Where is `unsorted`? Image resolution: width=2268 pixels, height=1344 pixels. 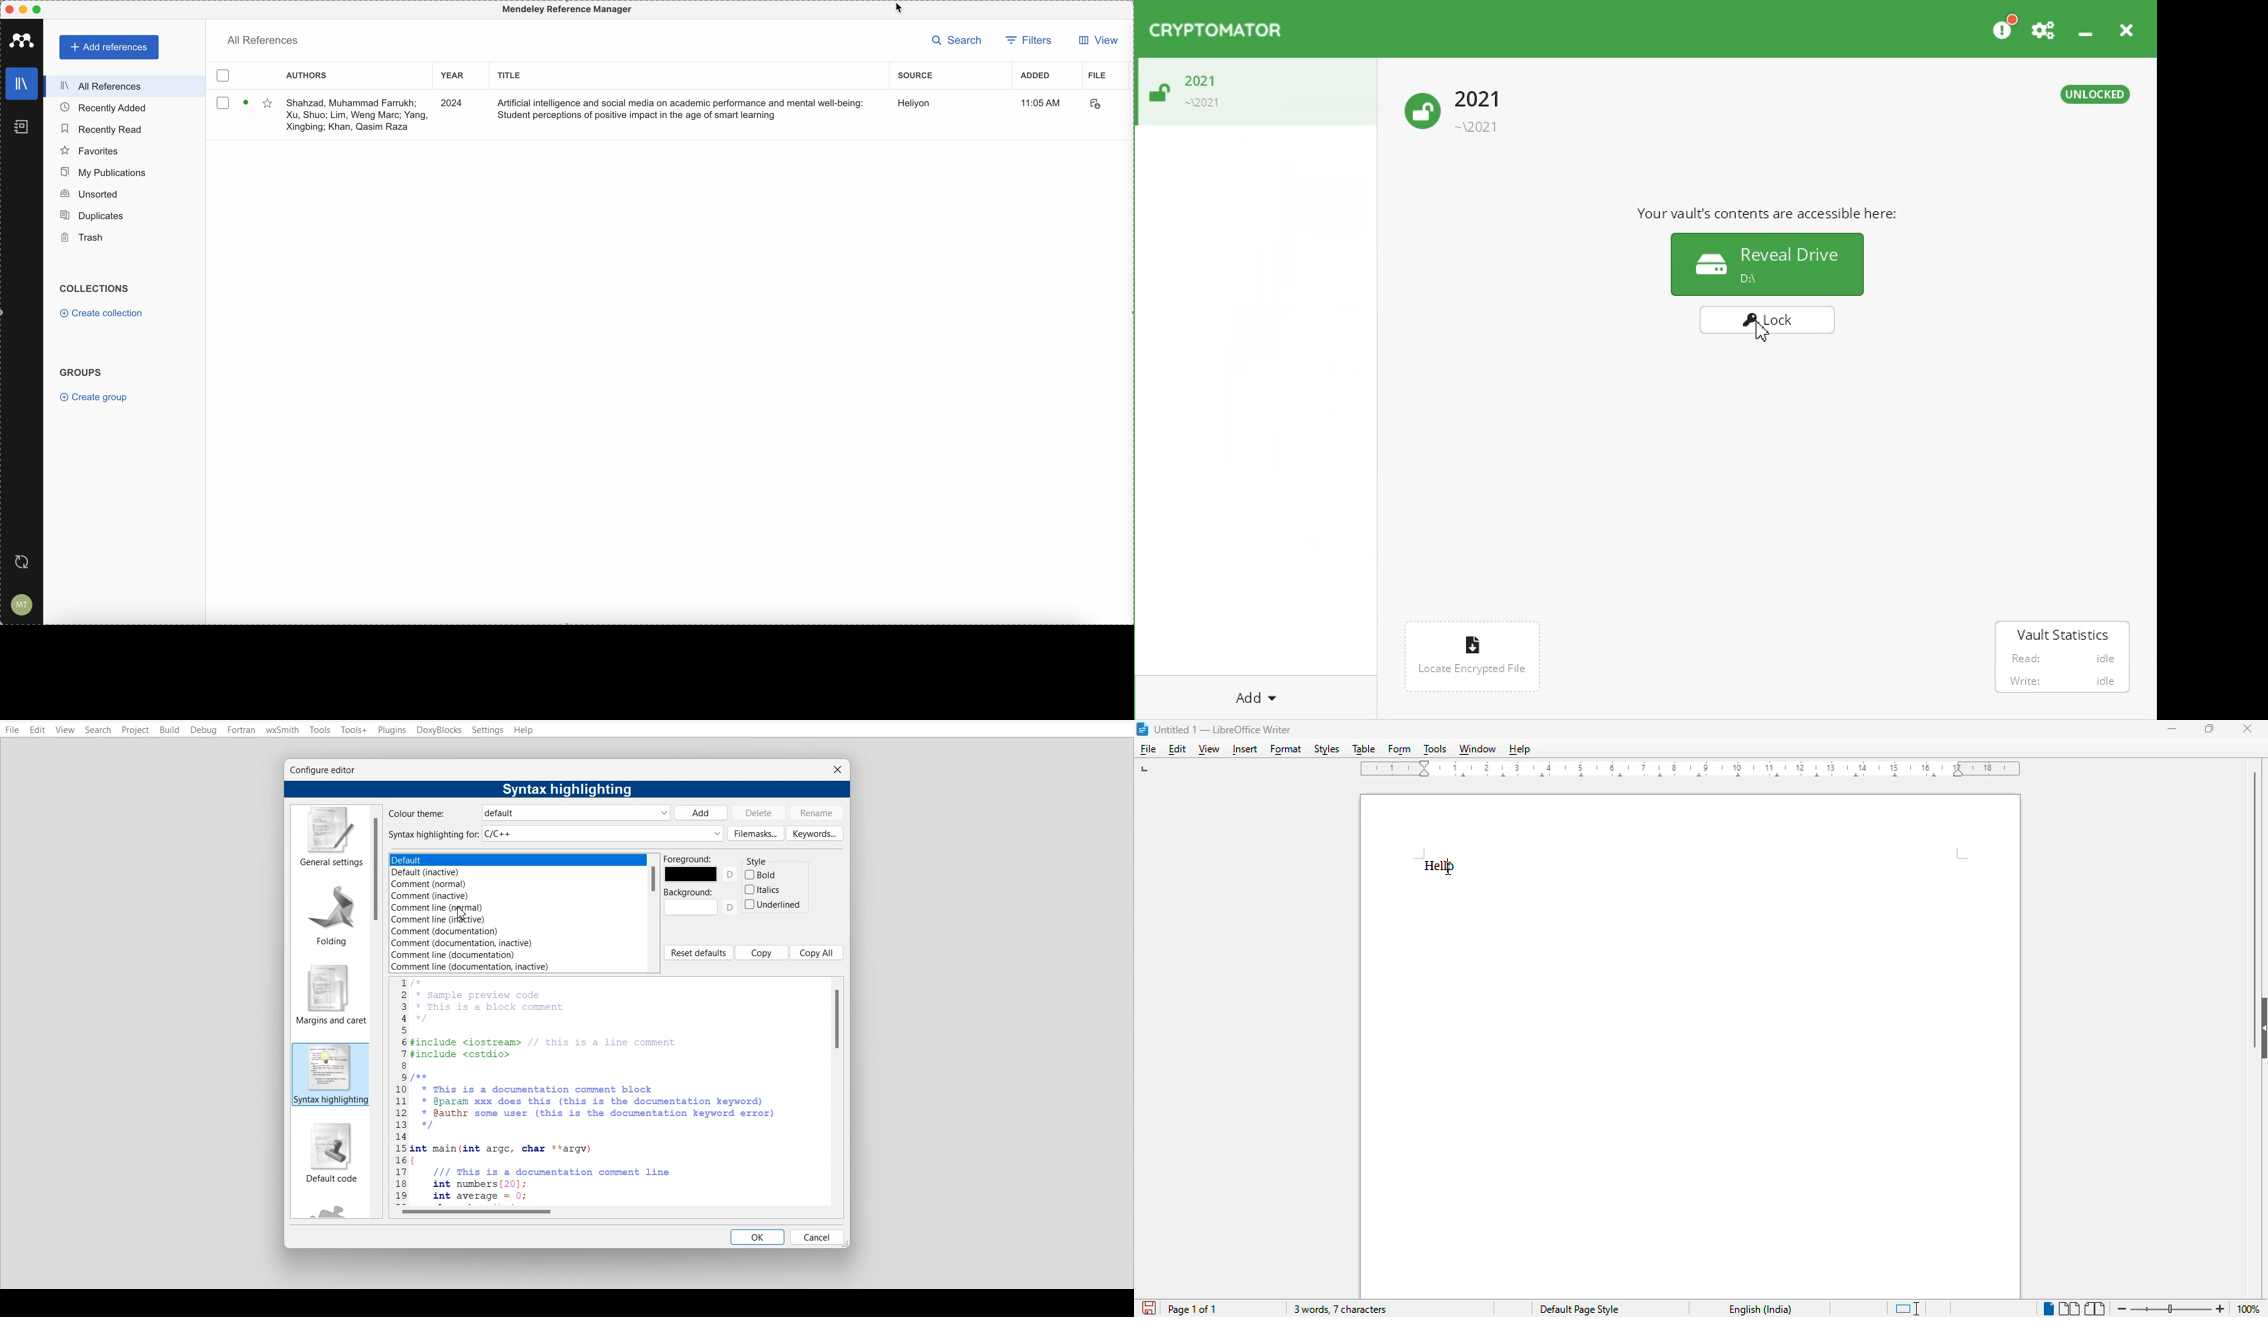
unsorted is located at coordinates (89, 193).